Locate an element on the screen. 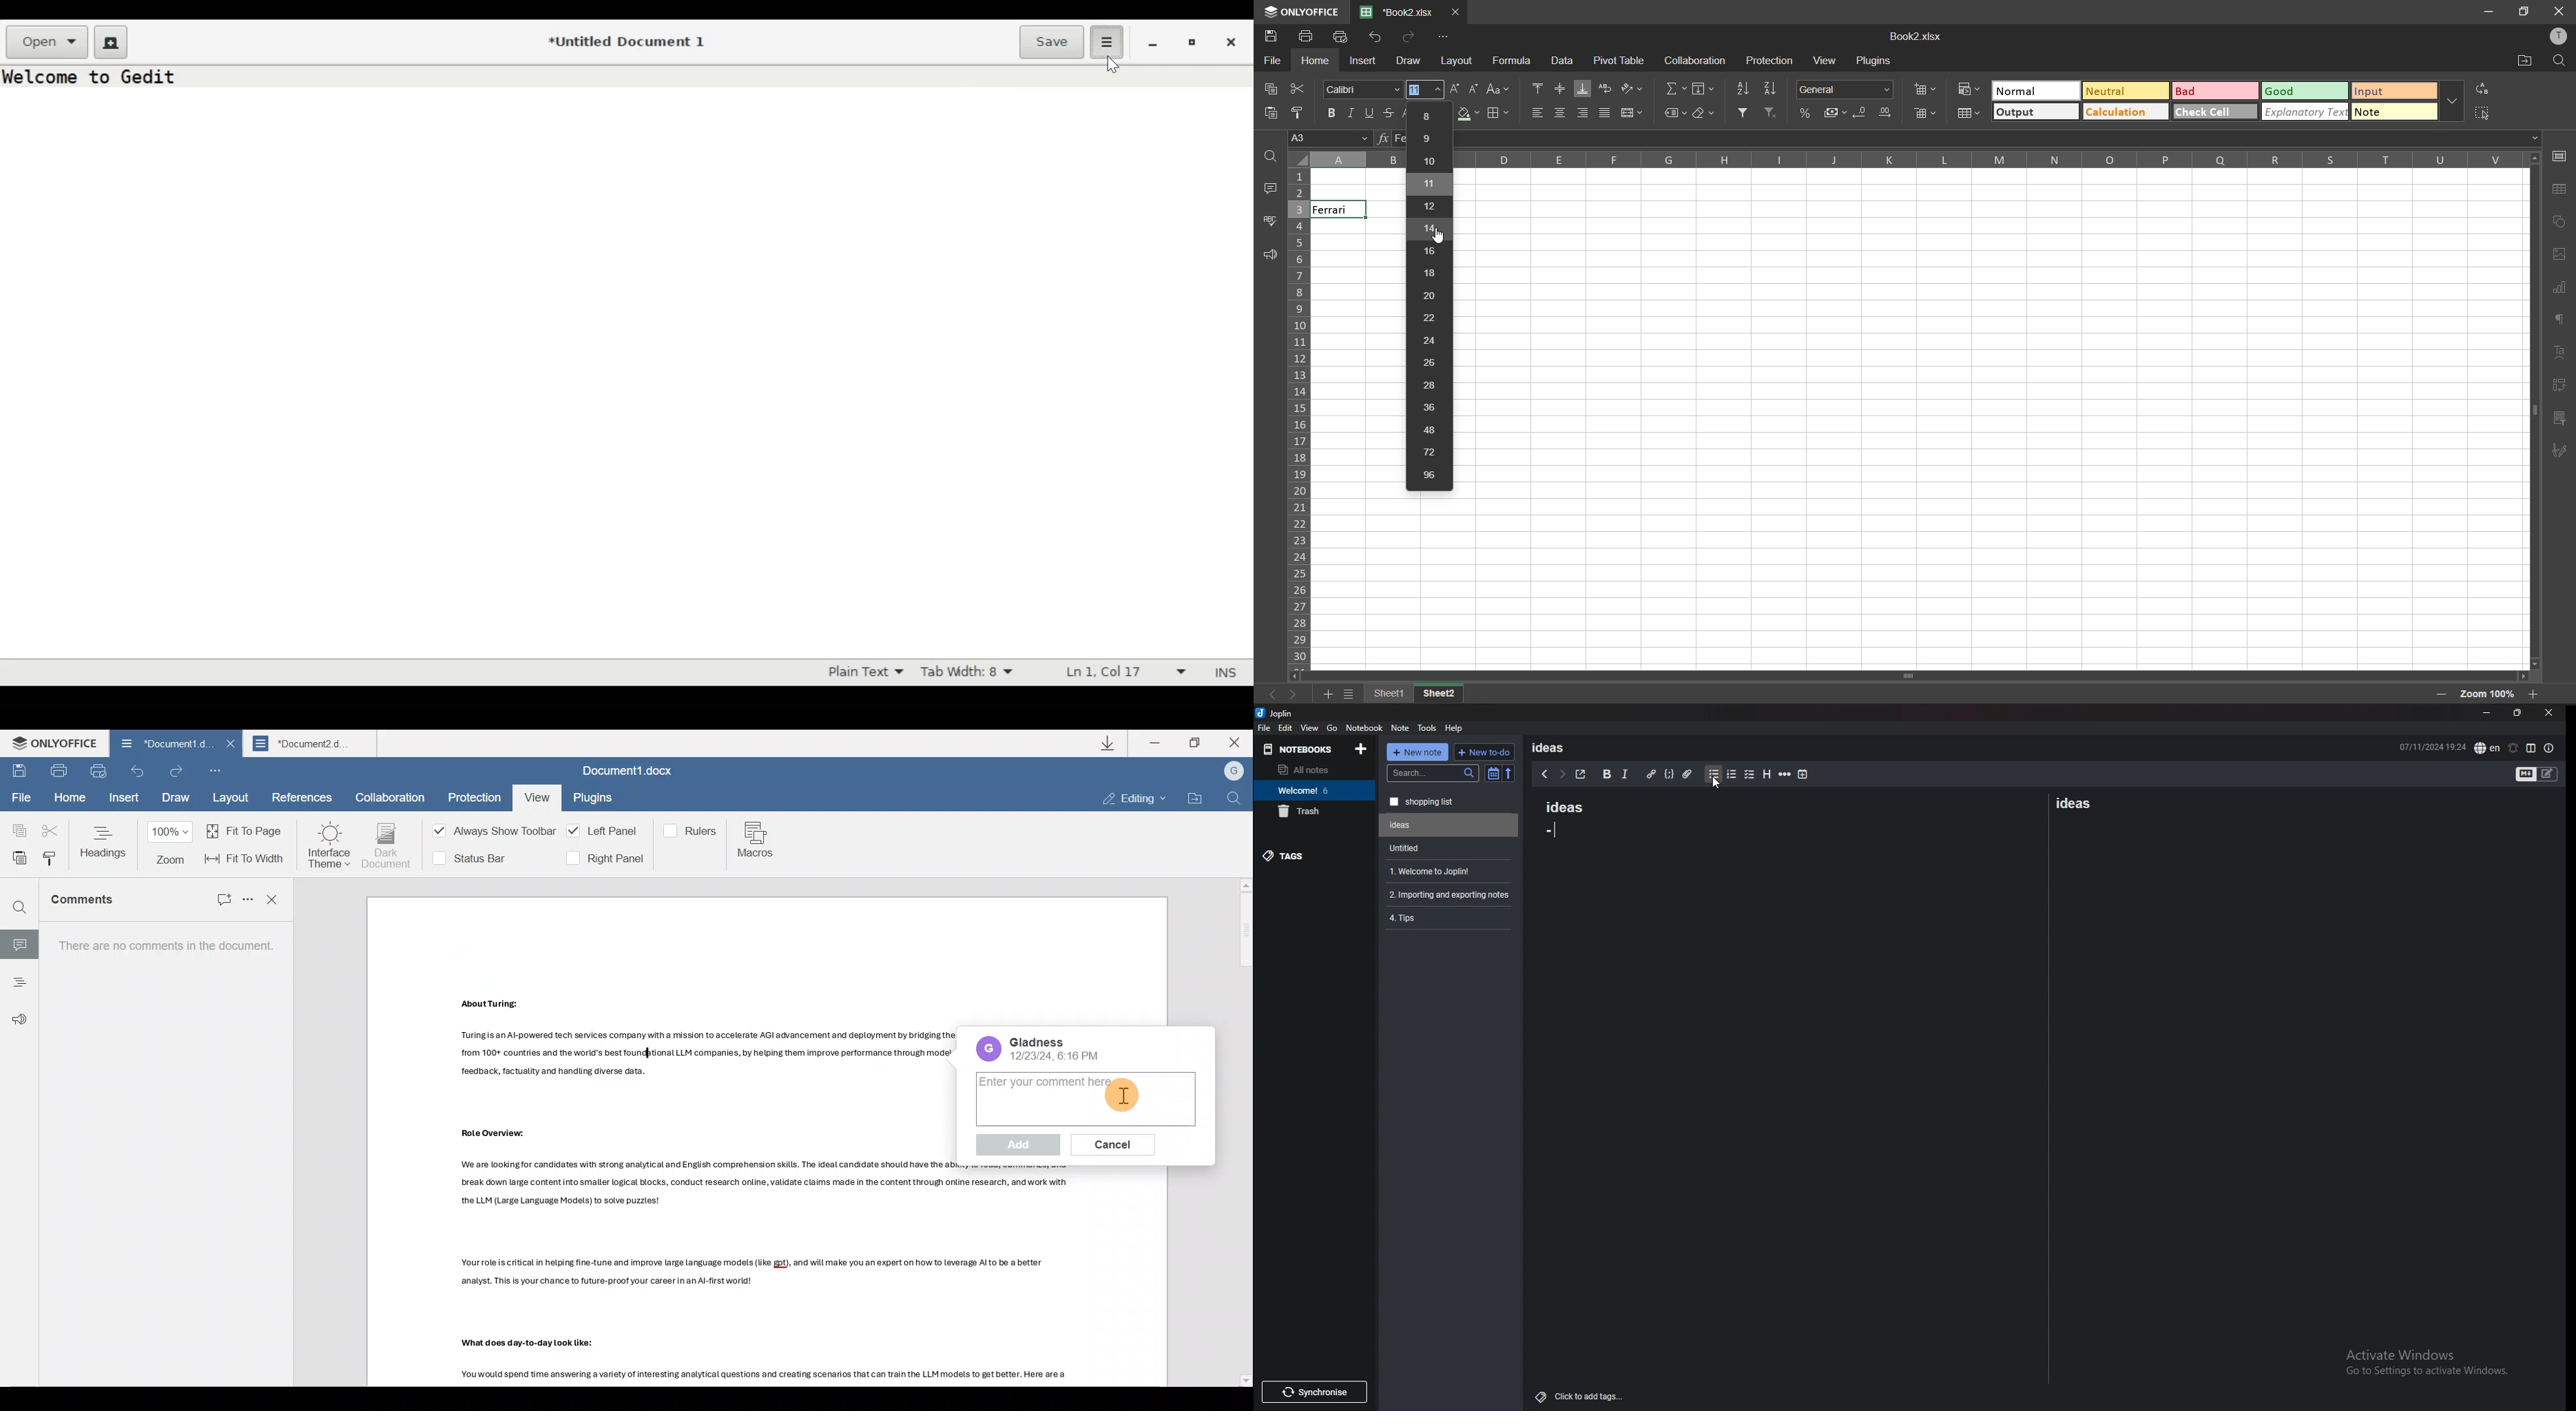 Image resolution: width=2576 pixels, height=1428 pixels. toggle editors is located at coordinates (2537, 775).